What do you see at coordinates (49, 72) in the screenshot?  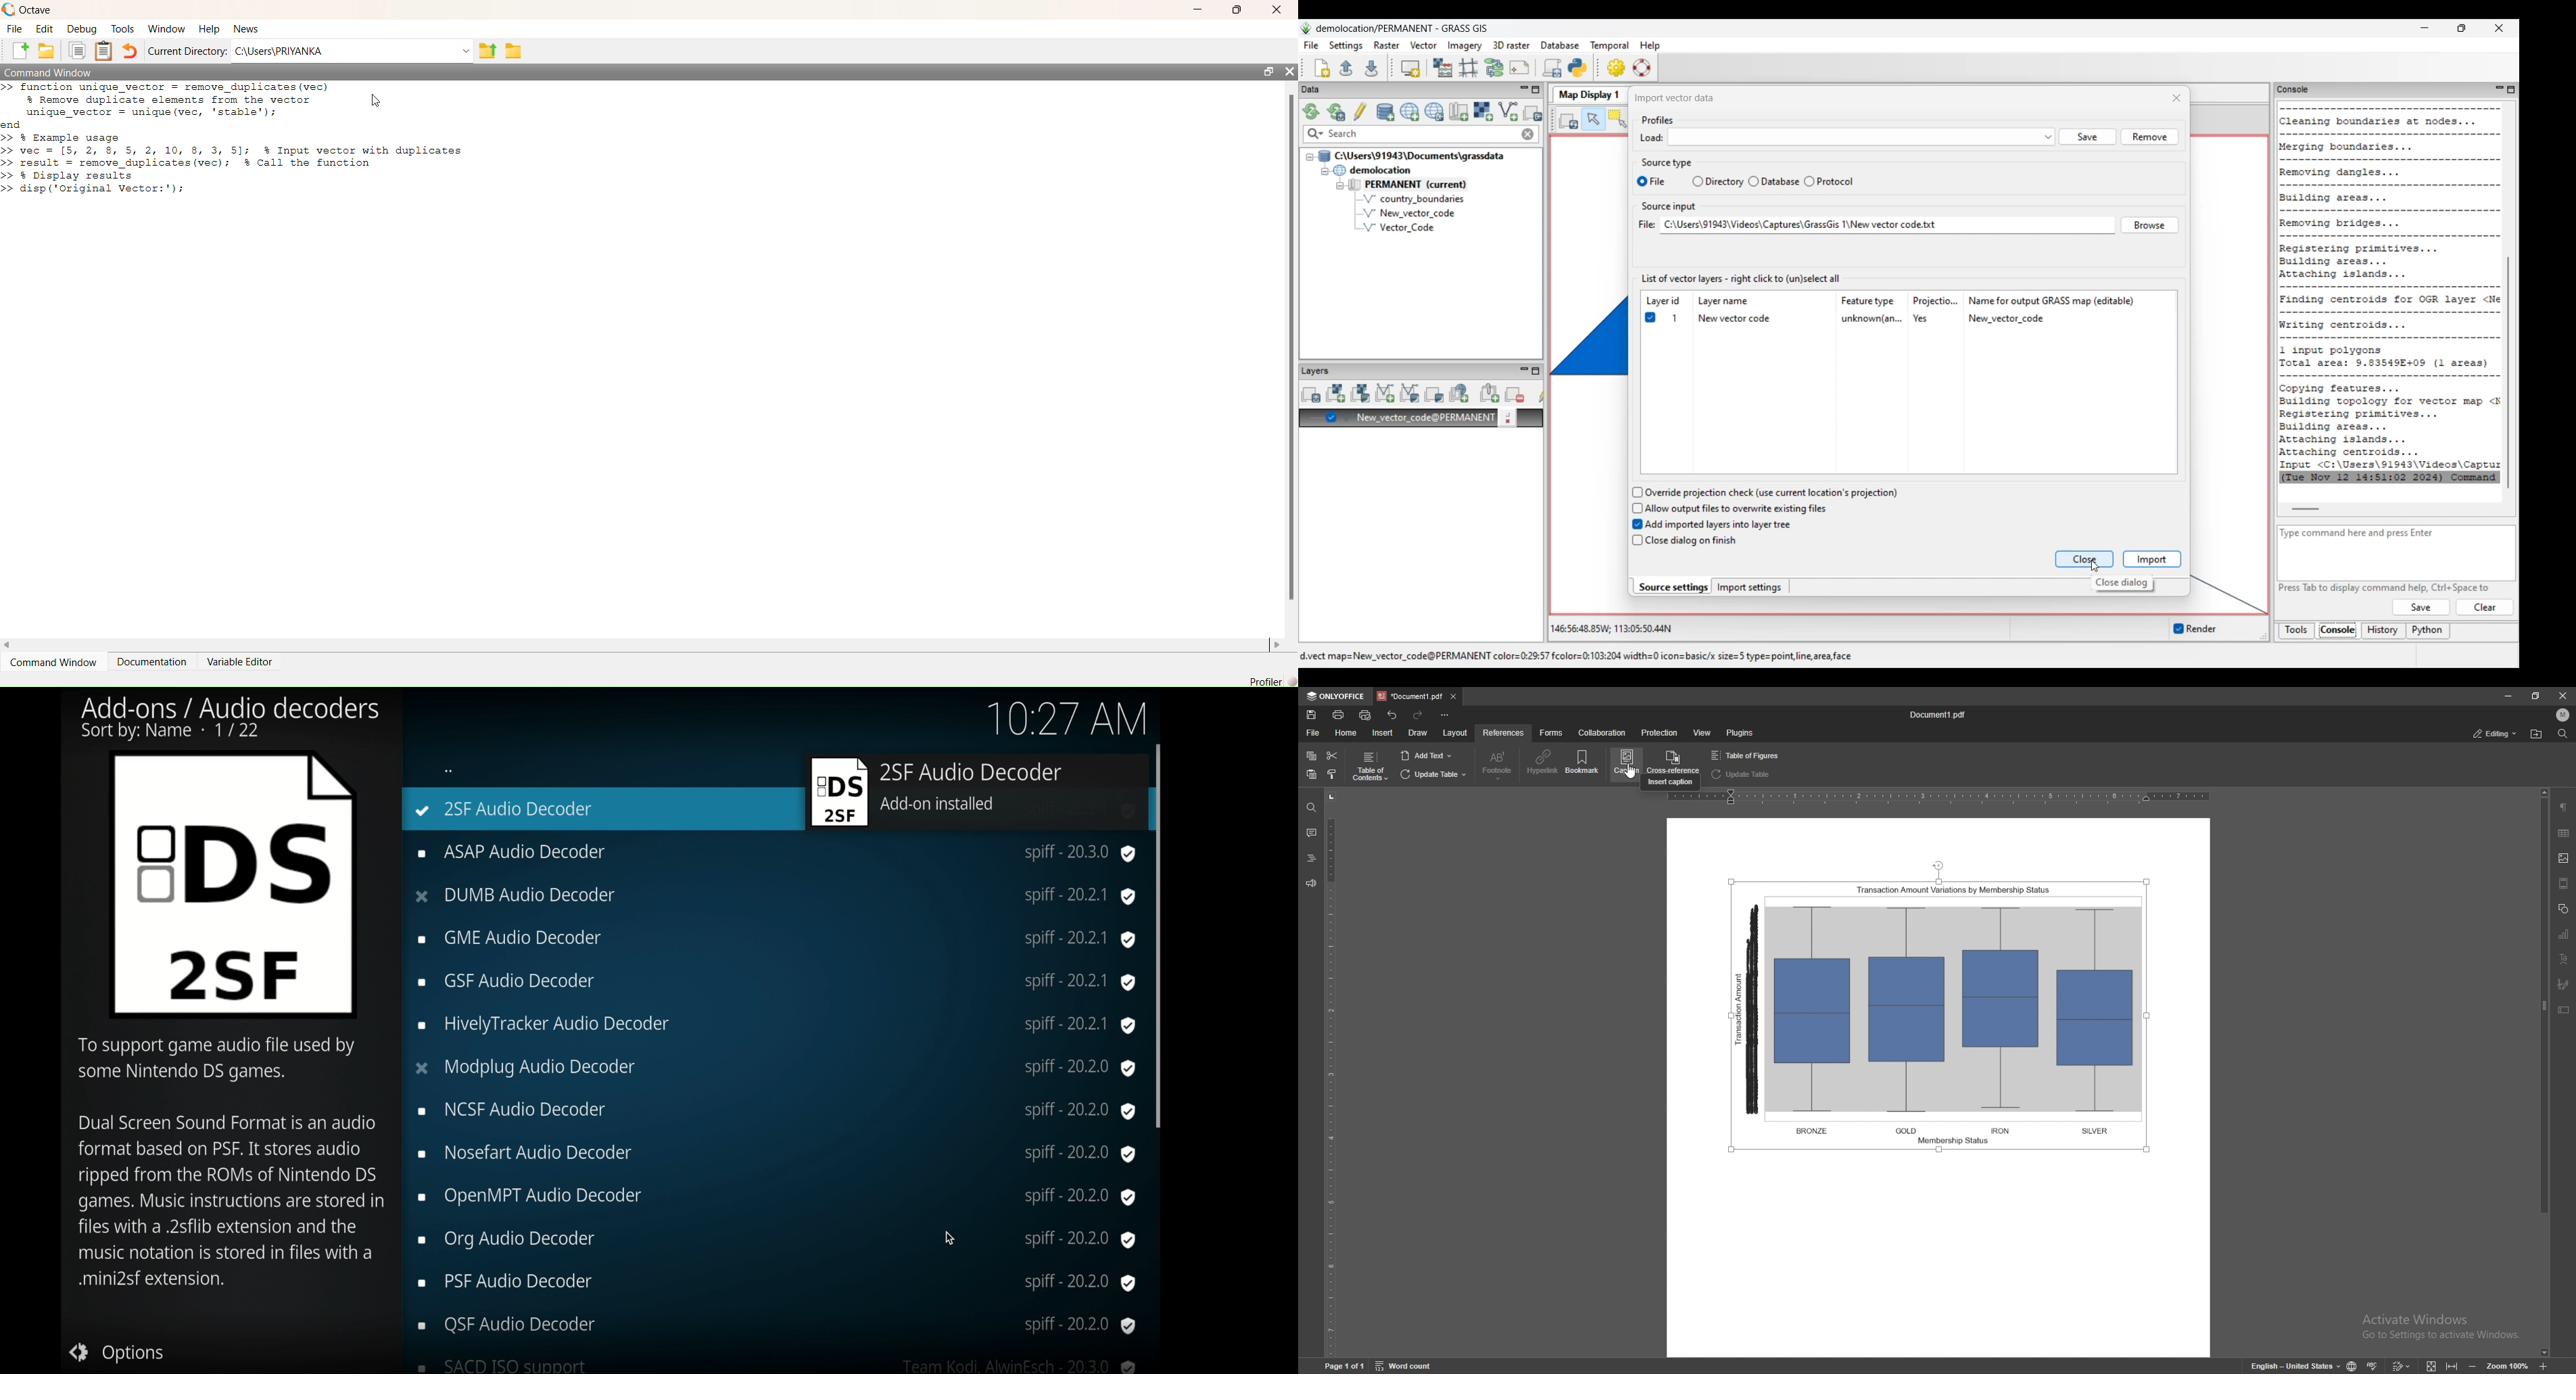 I see `command window` at bounding box center [49, 72].